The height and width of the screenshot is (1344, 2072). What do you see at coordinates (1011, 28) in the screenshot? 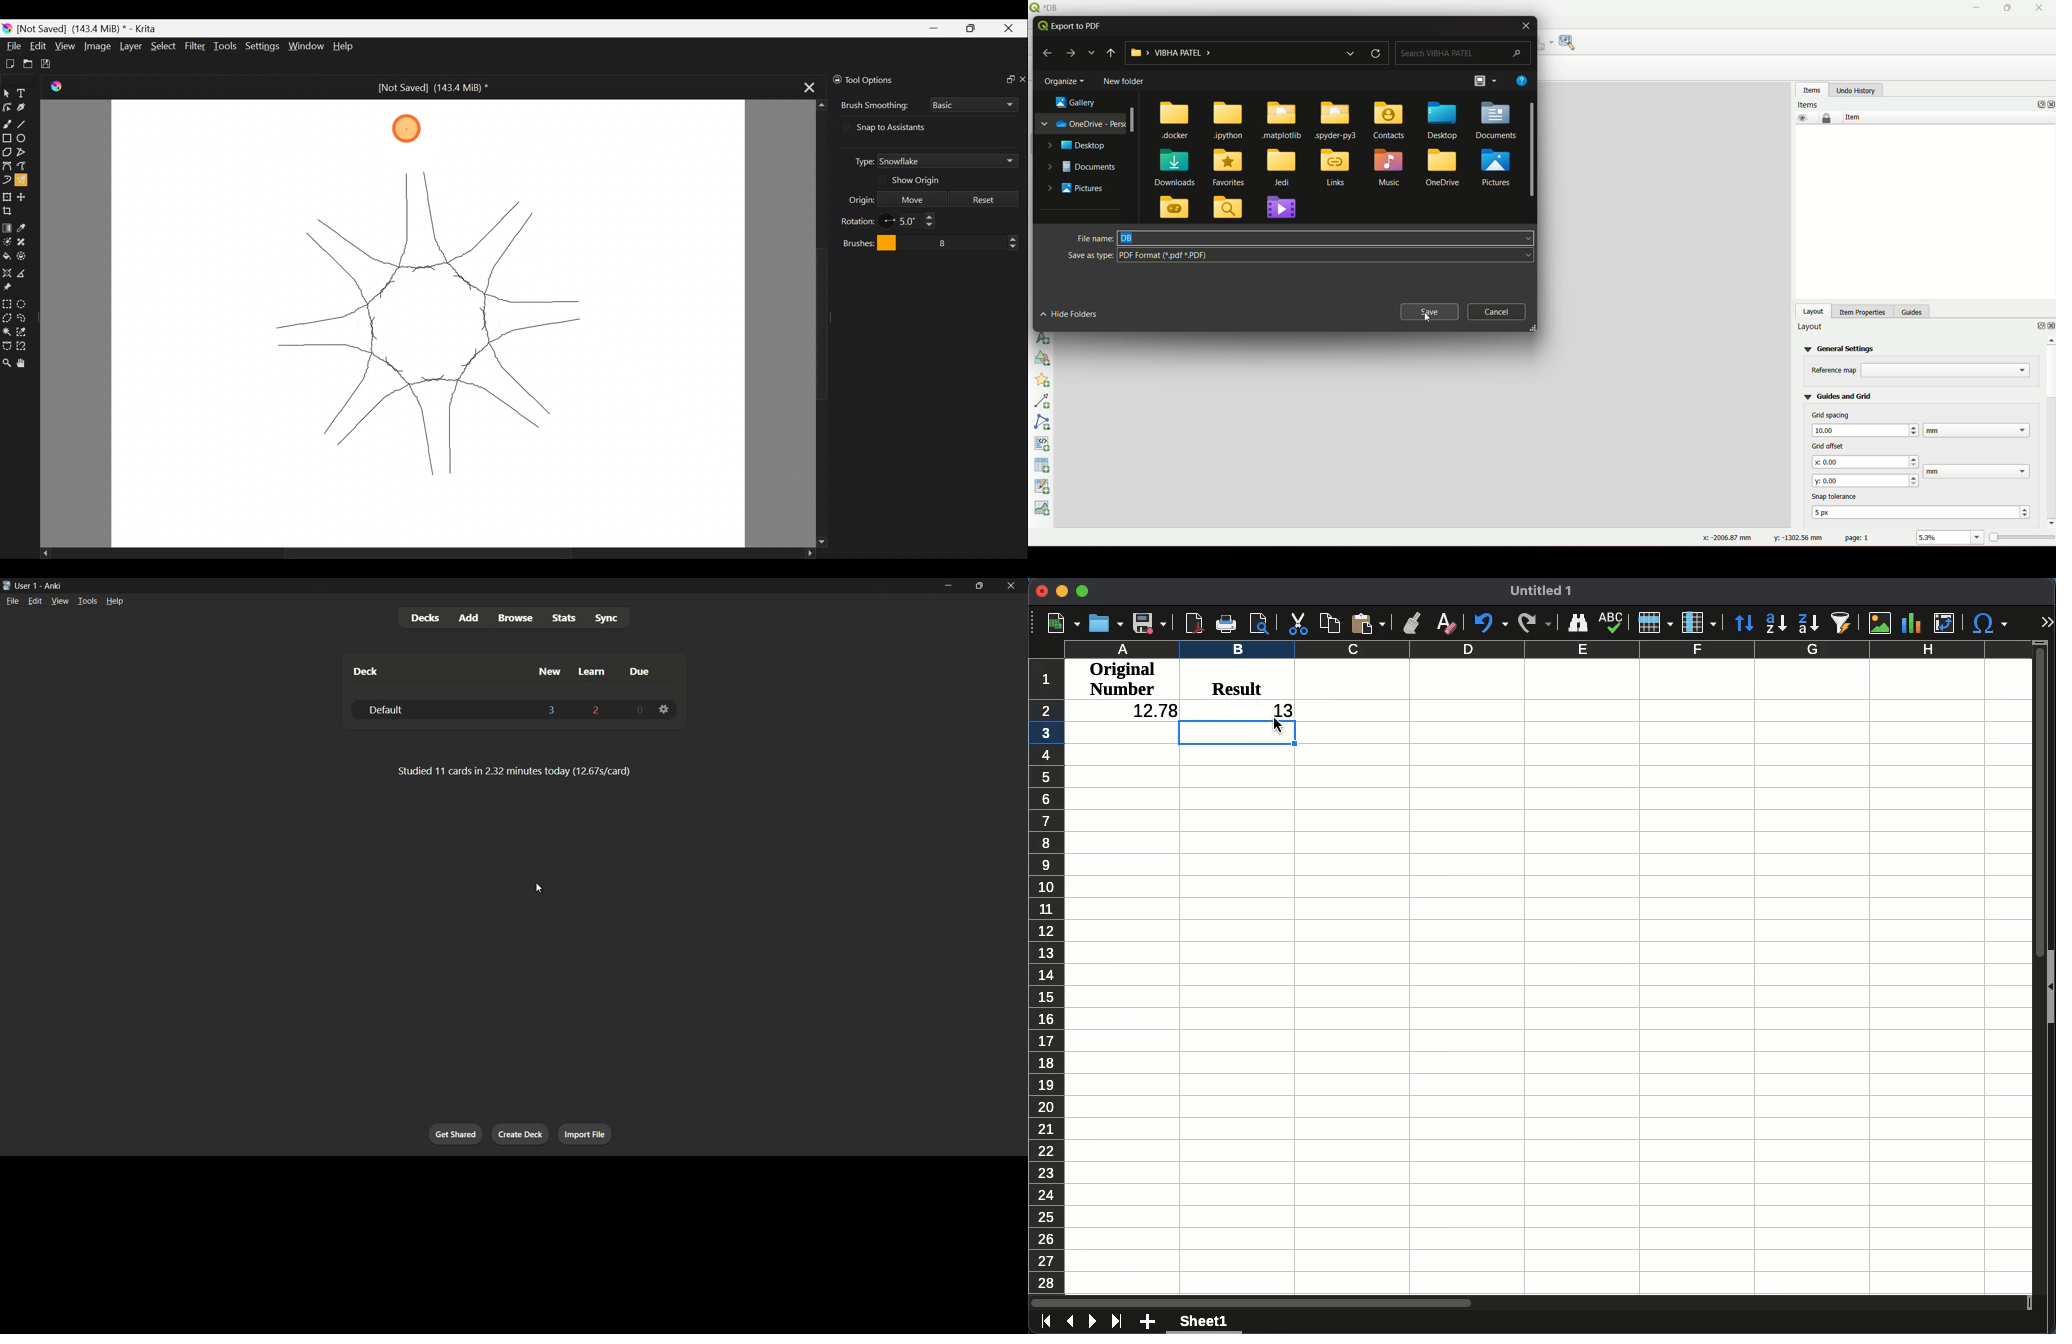
I see `Close` at bounding box center [1011, 28].